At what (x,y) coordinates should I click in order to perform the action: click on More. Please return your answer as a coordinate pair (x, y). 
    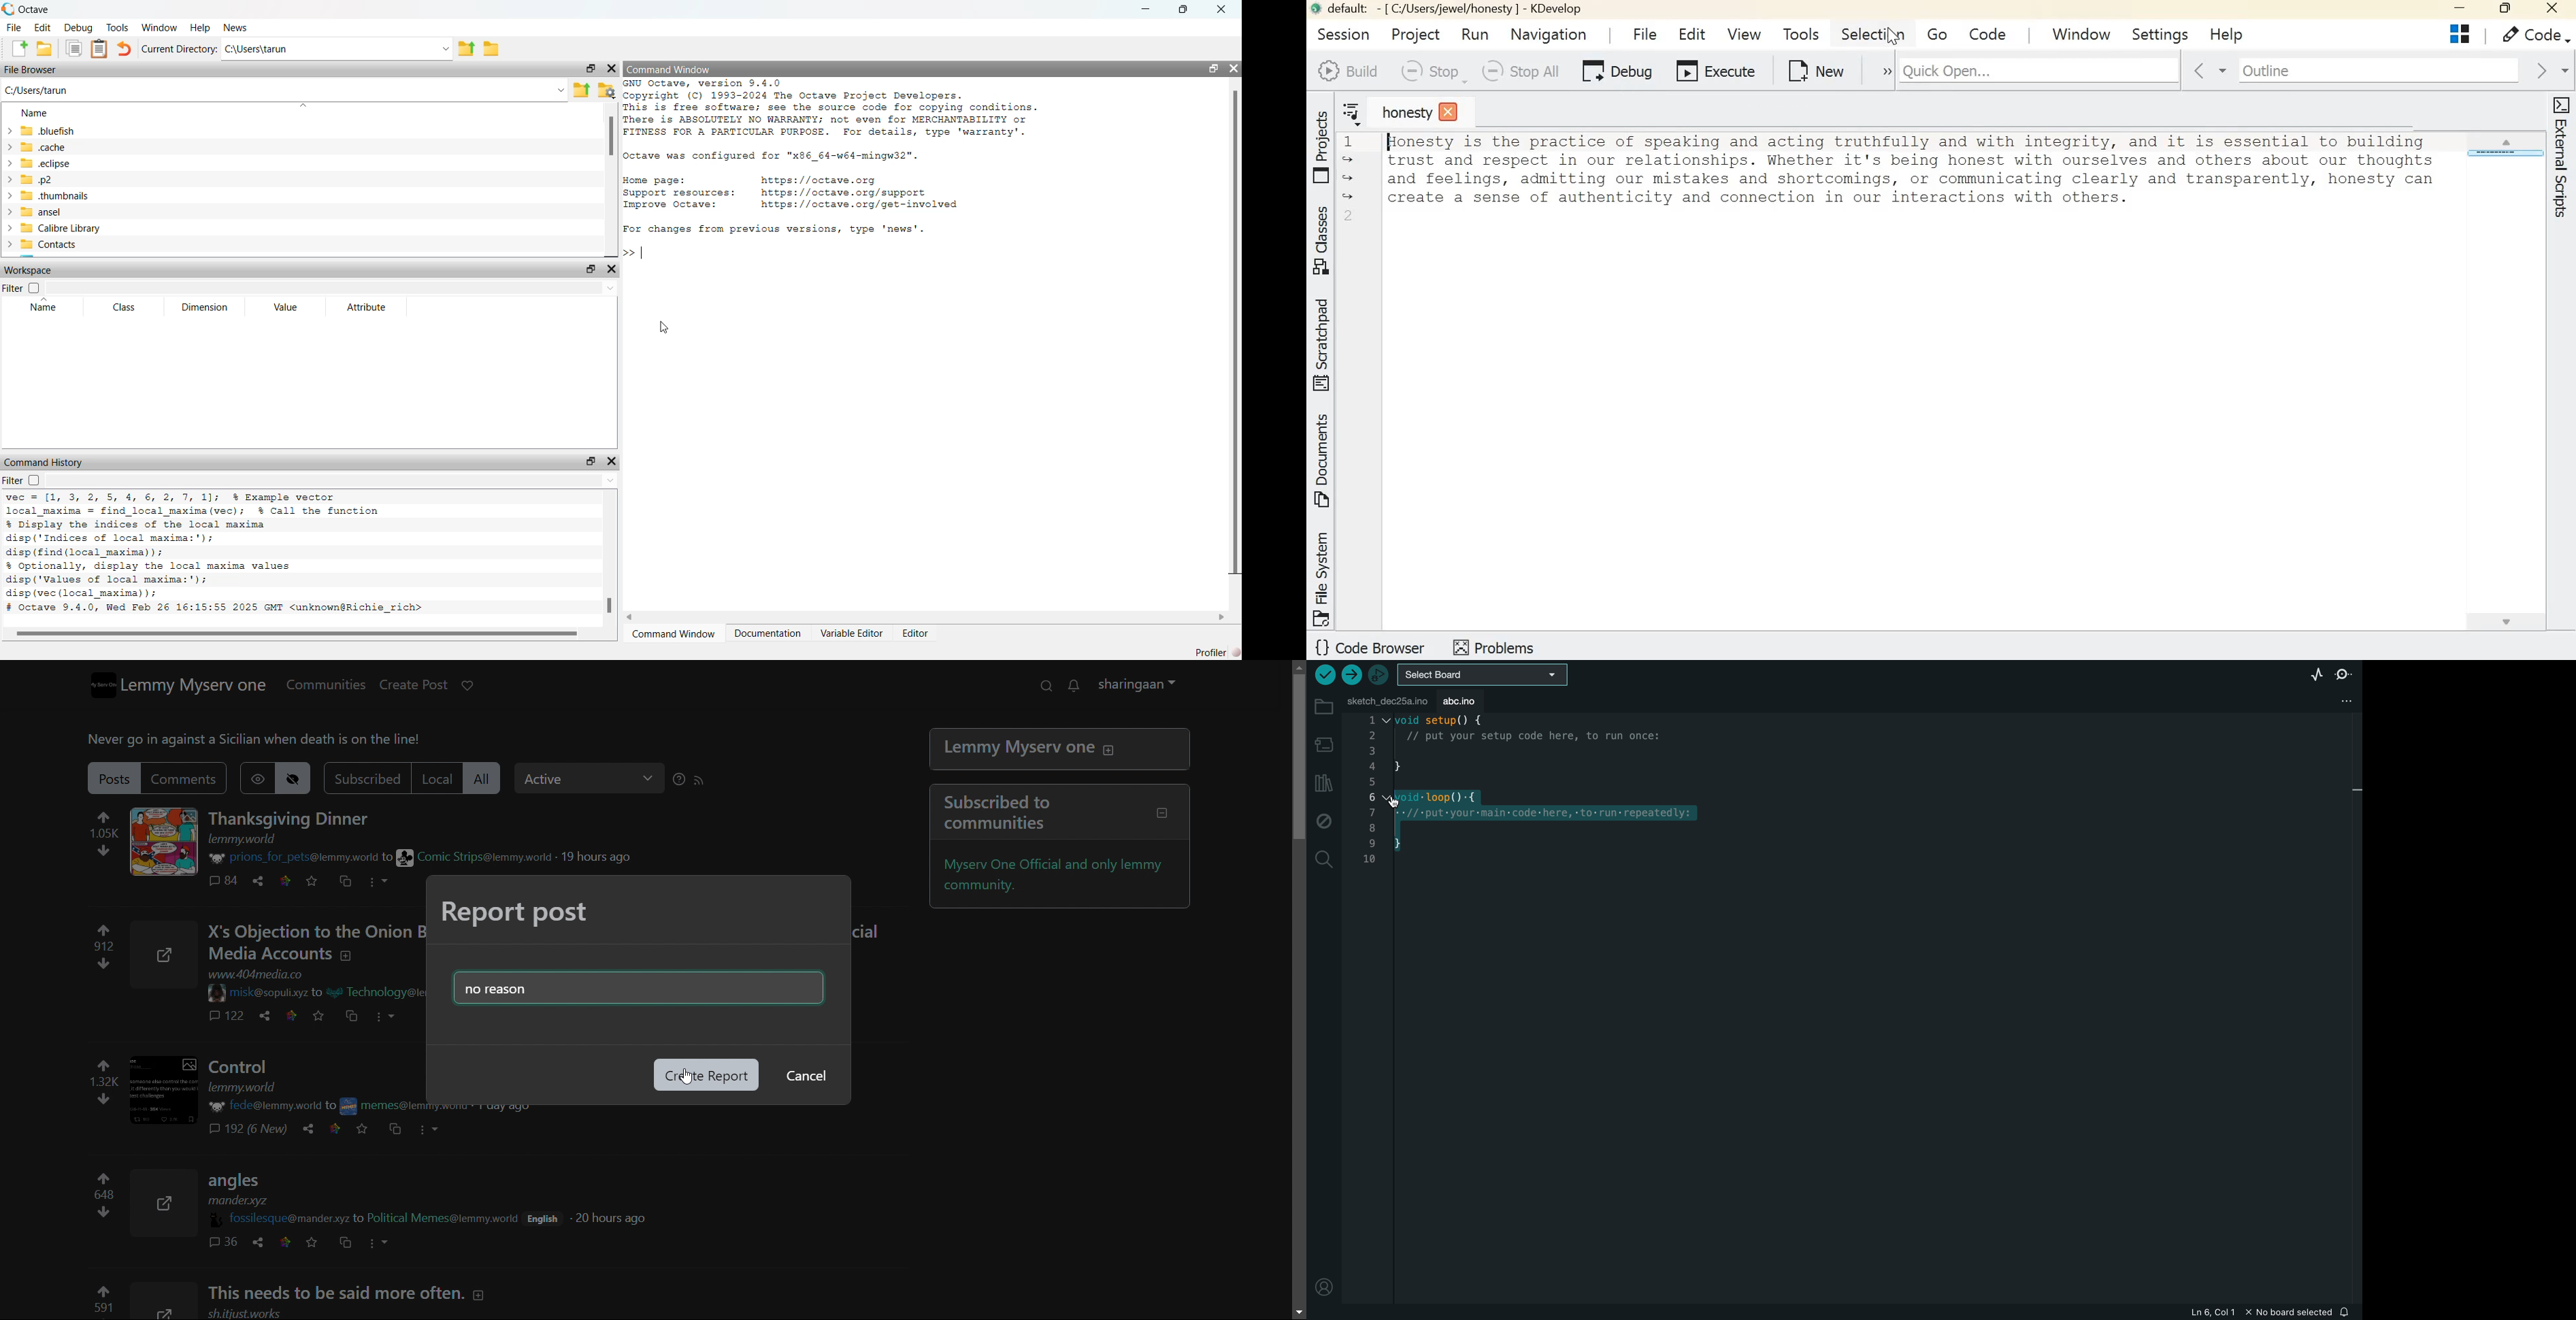
    Looking at the image, I should click on (398, 1016).